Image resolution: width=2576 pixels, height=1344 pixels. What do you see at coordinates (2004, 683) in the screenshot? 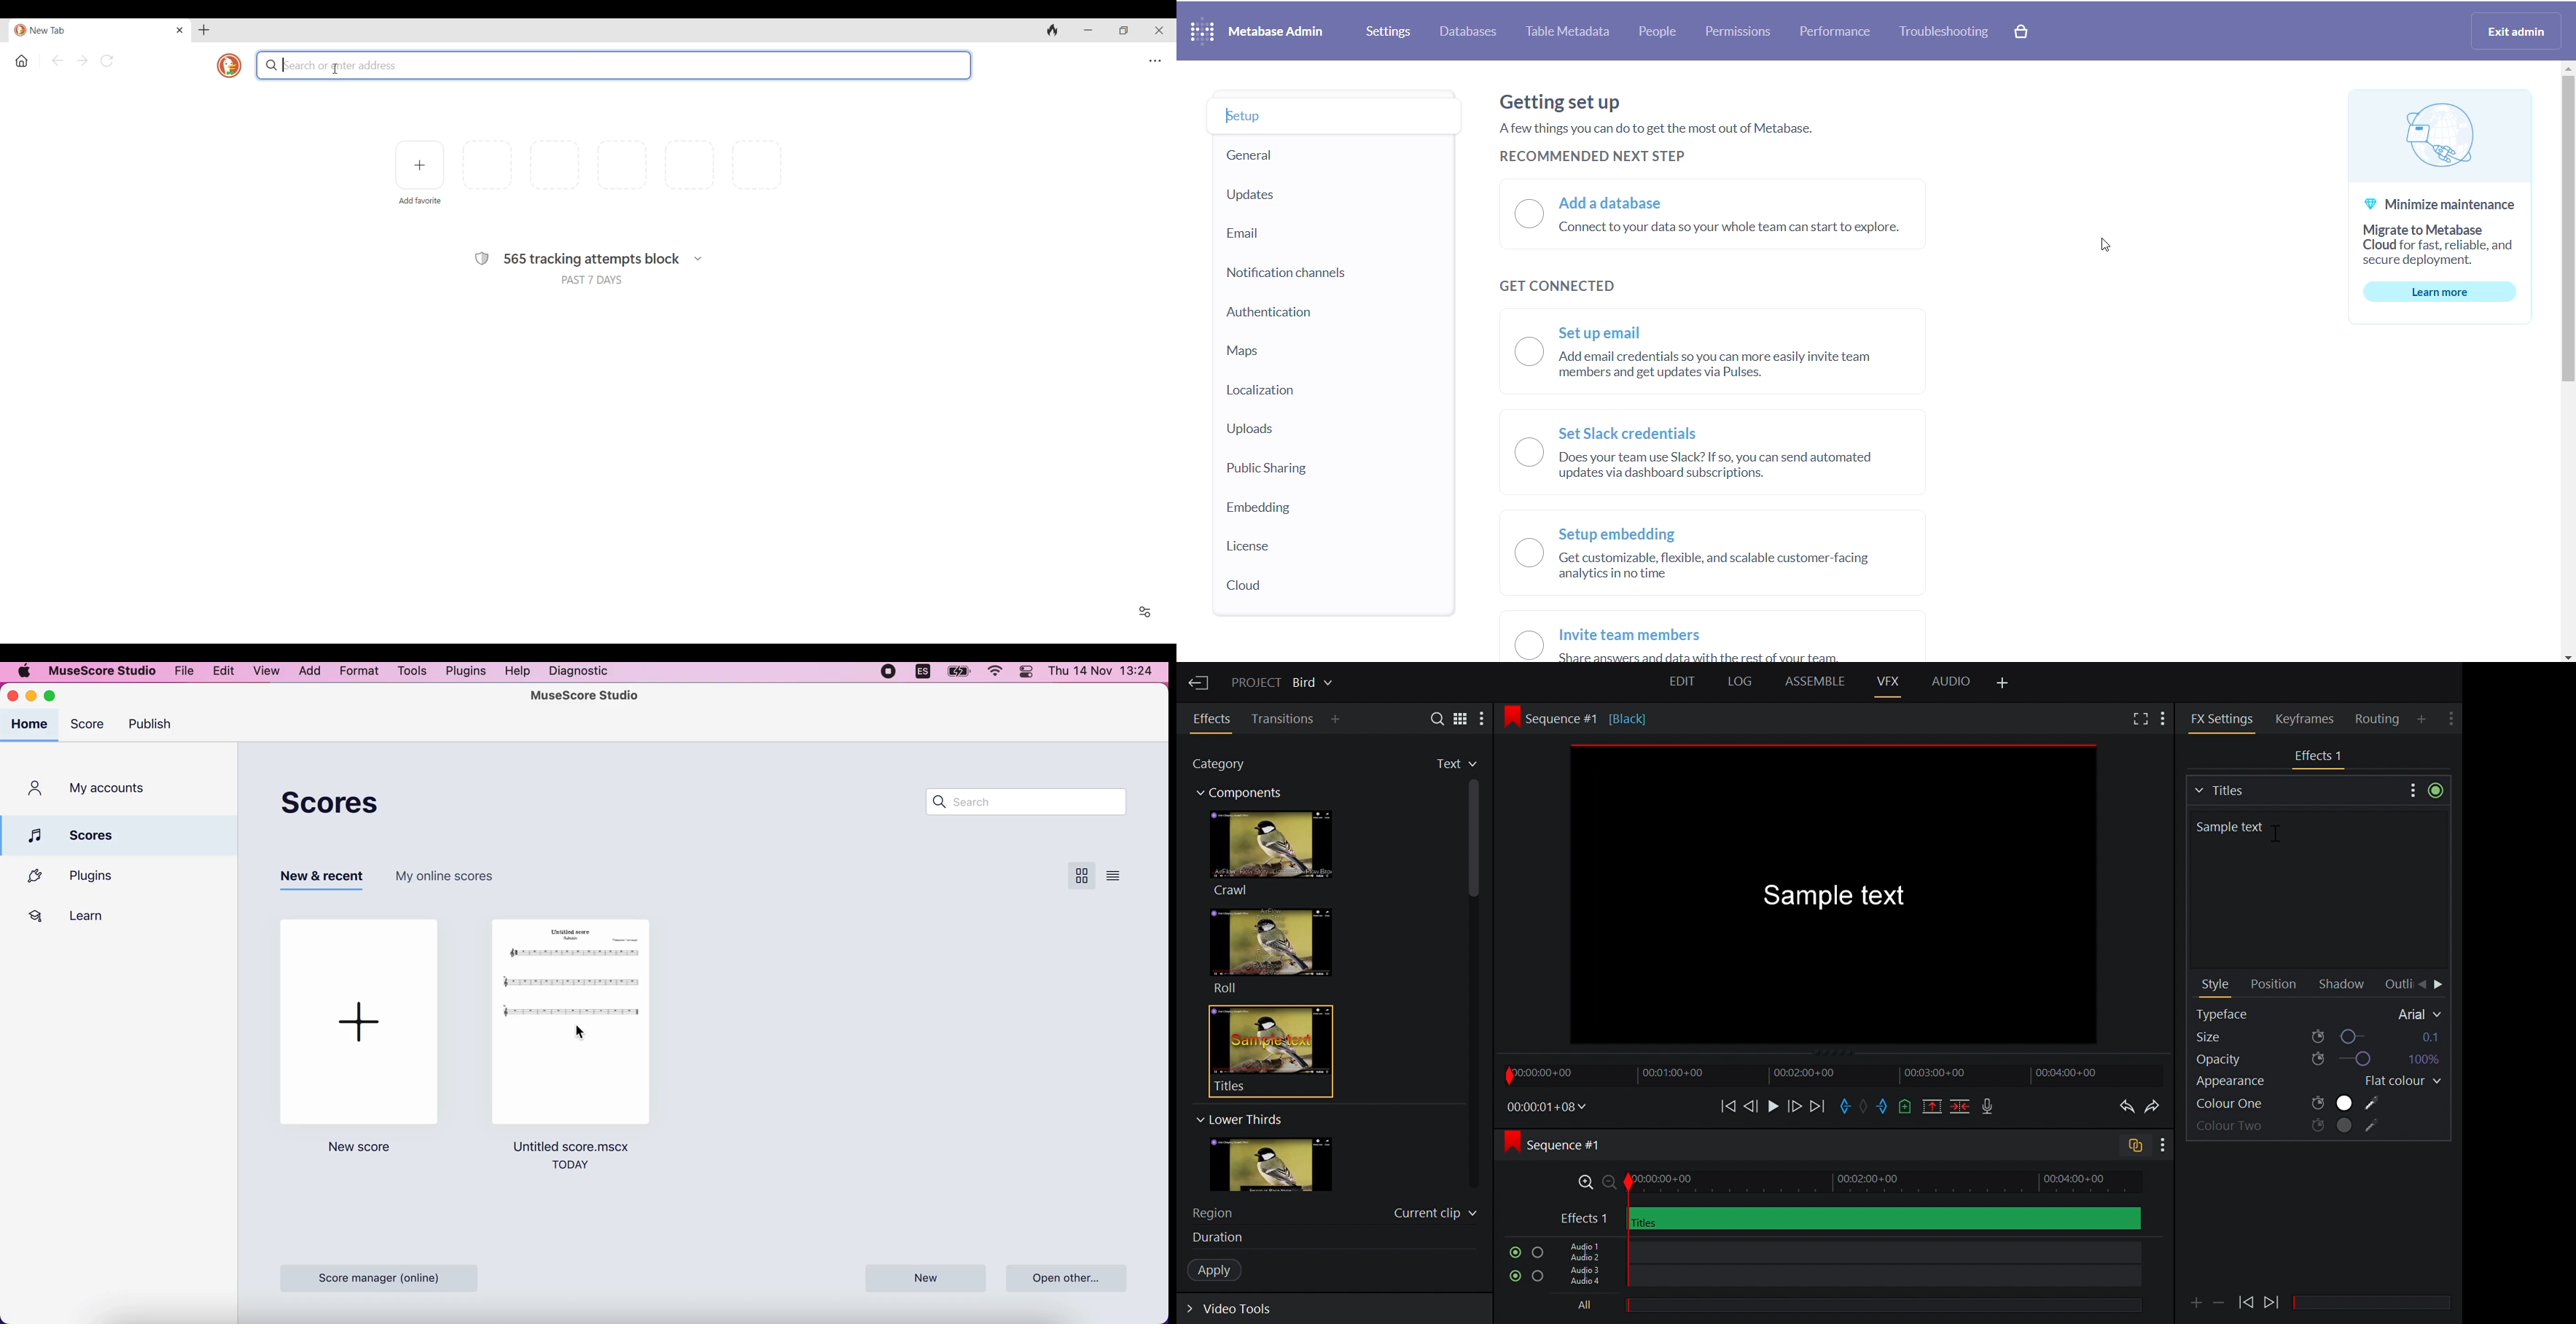
I see `Add Panel` at bounding box center [2004, 683].